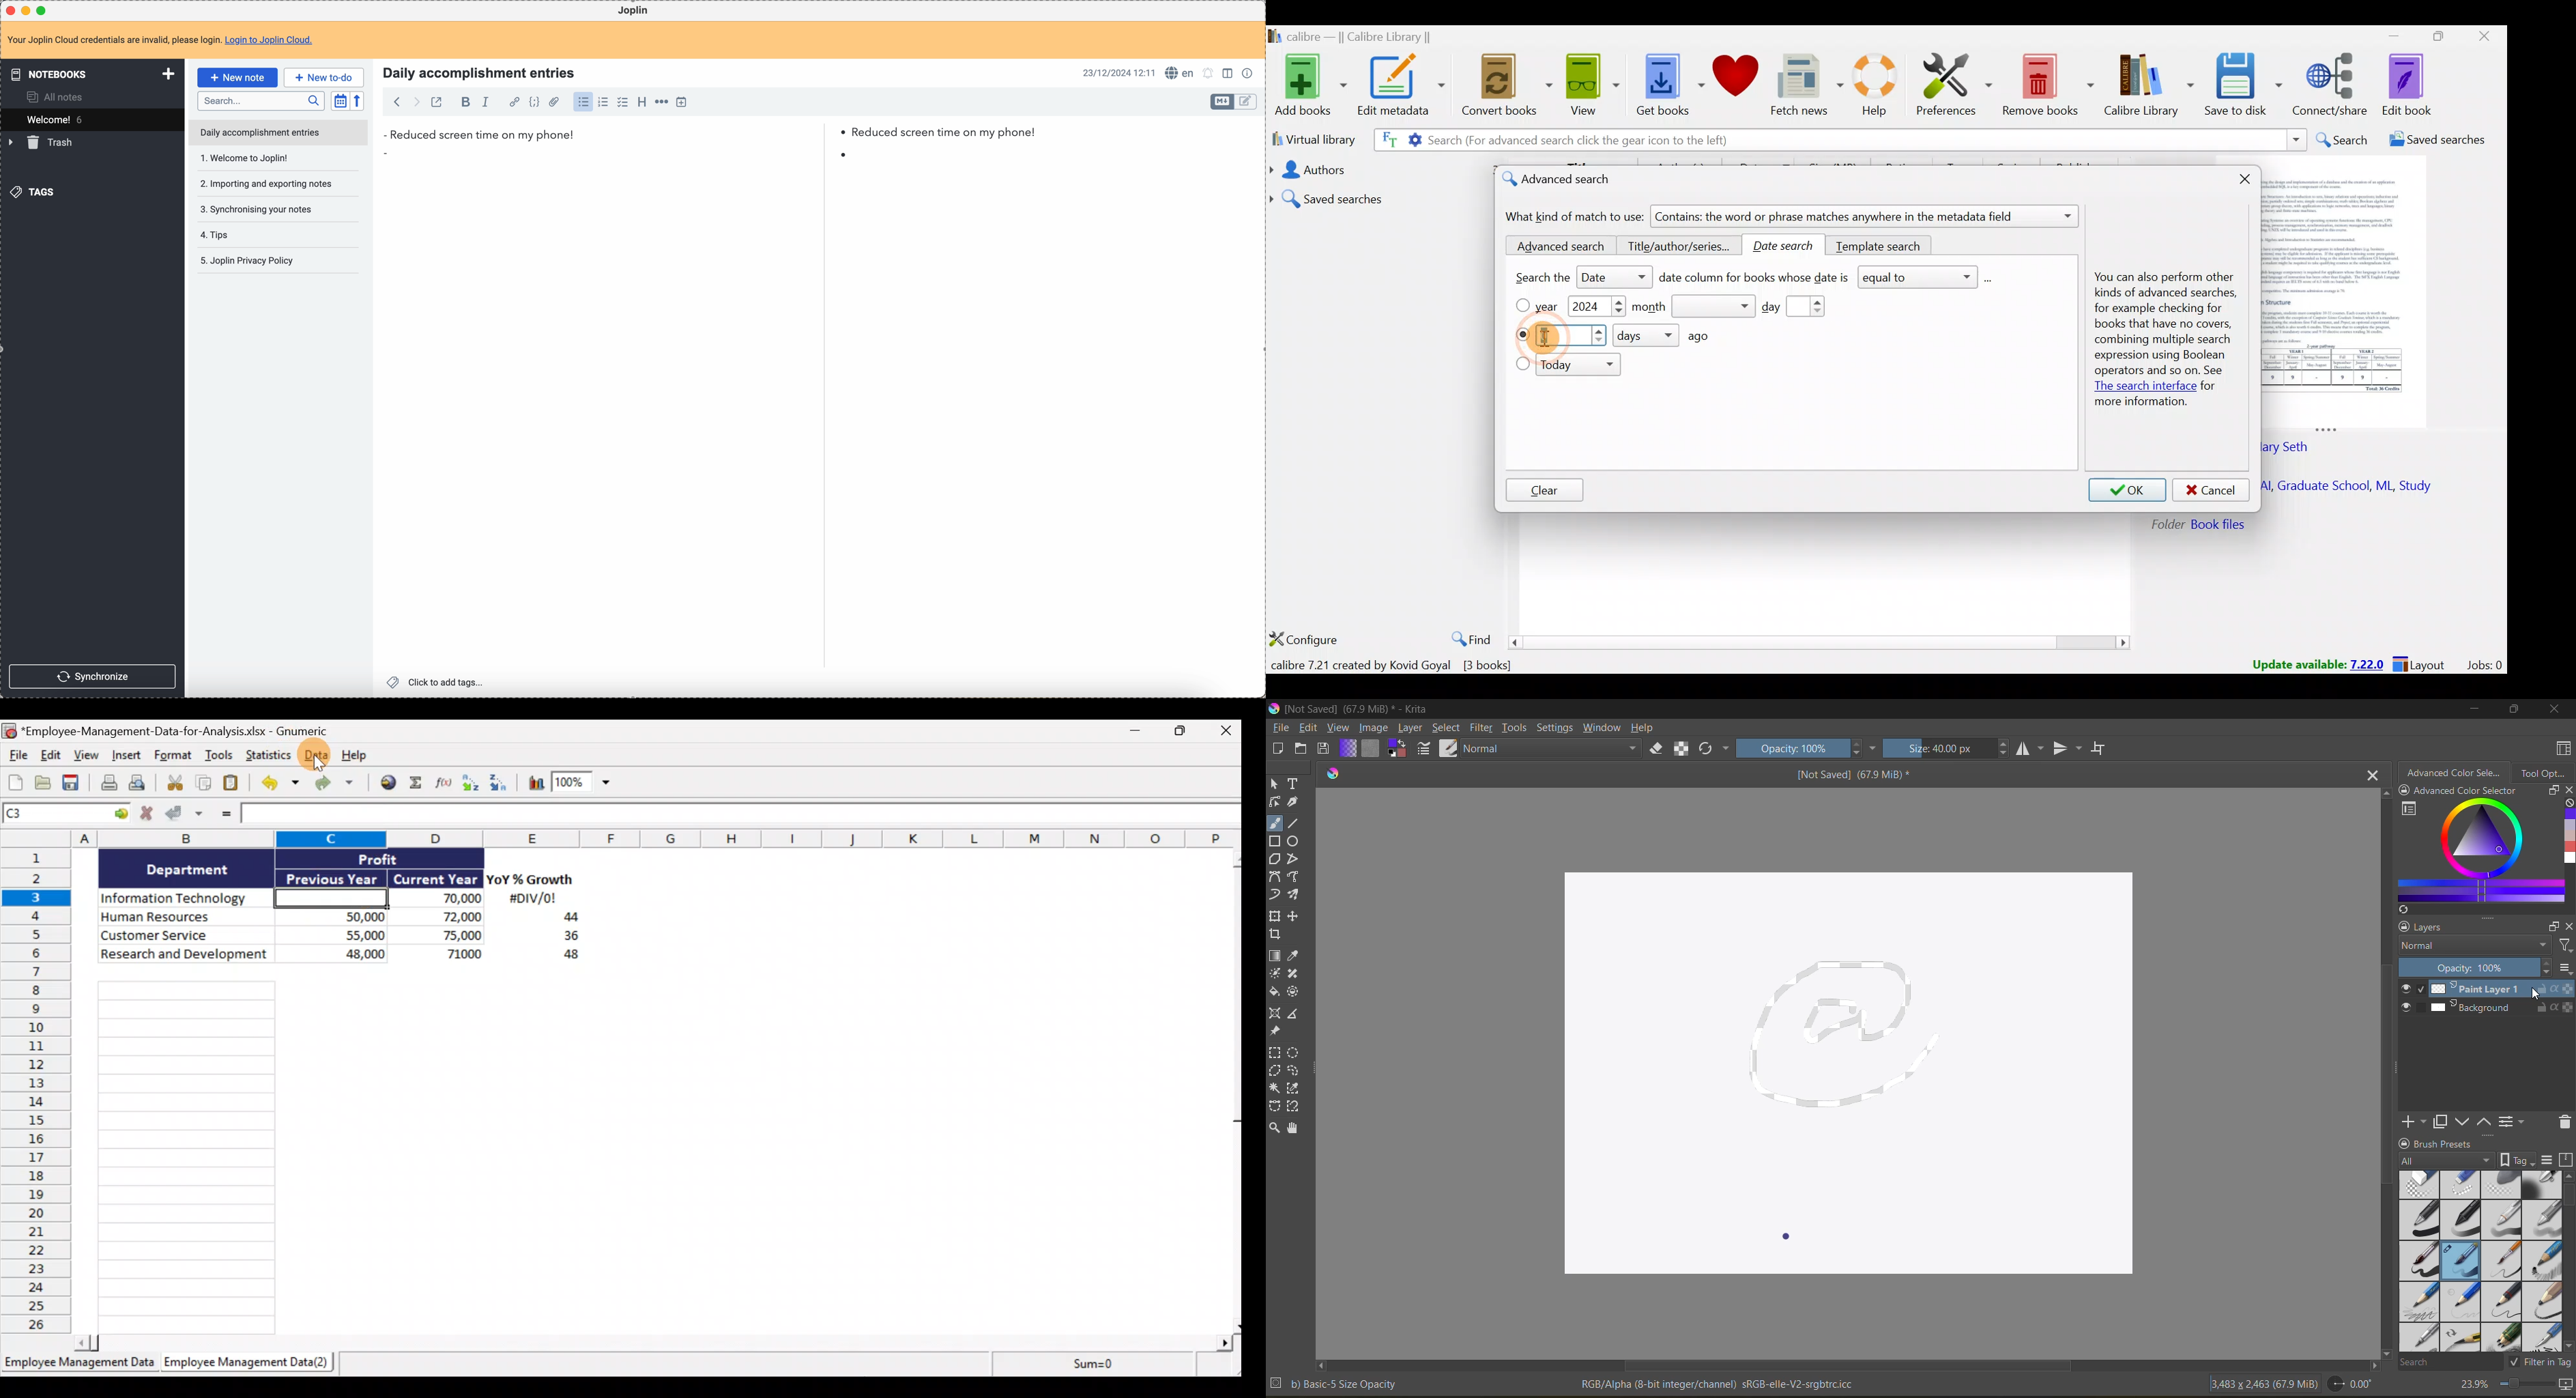 This screenshot has width=2576, height=1400. What do you see at coordinates (186, 899) in the screenshot?
I see `Information Technology` at bounding box center [186, 899].